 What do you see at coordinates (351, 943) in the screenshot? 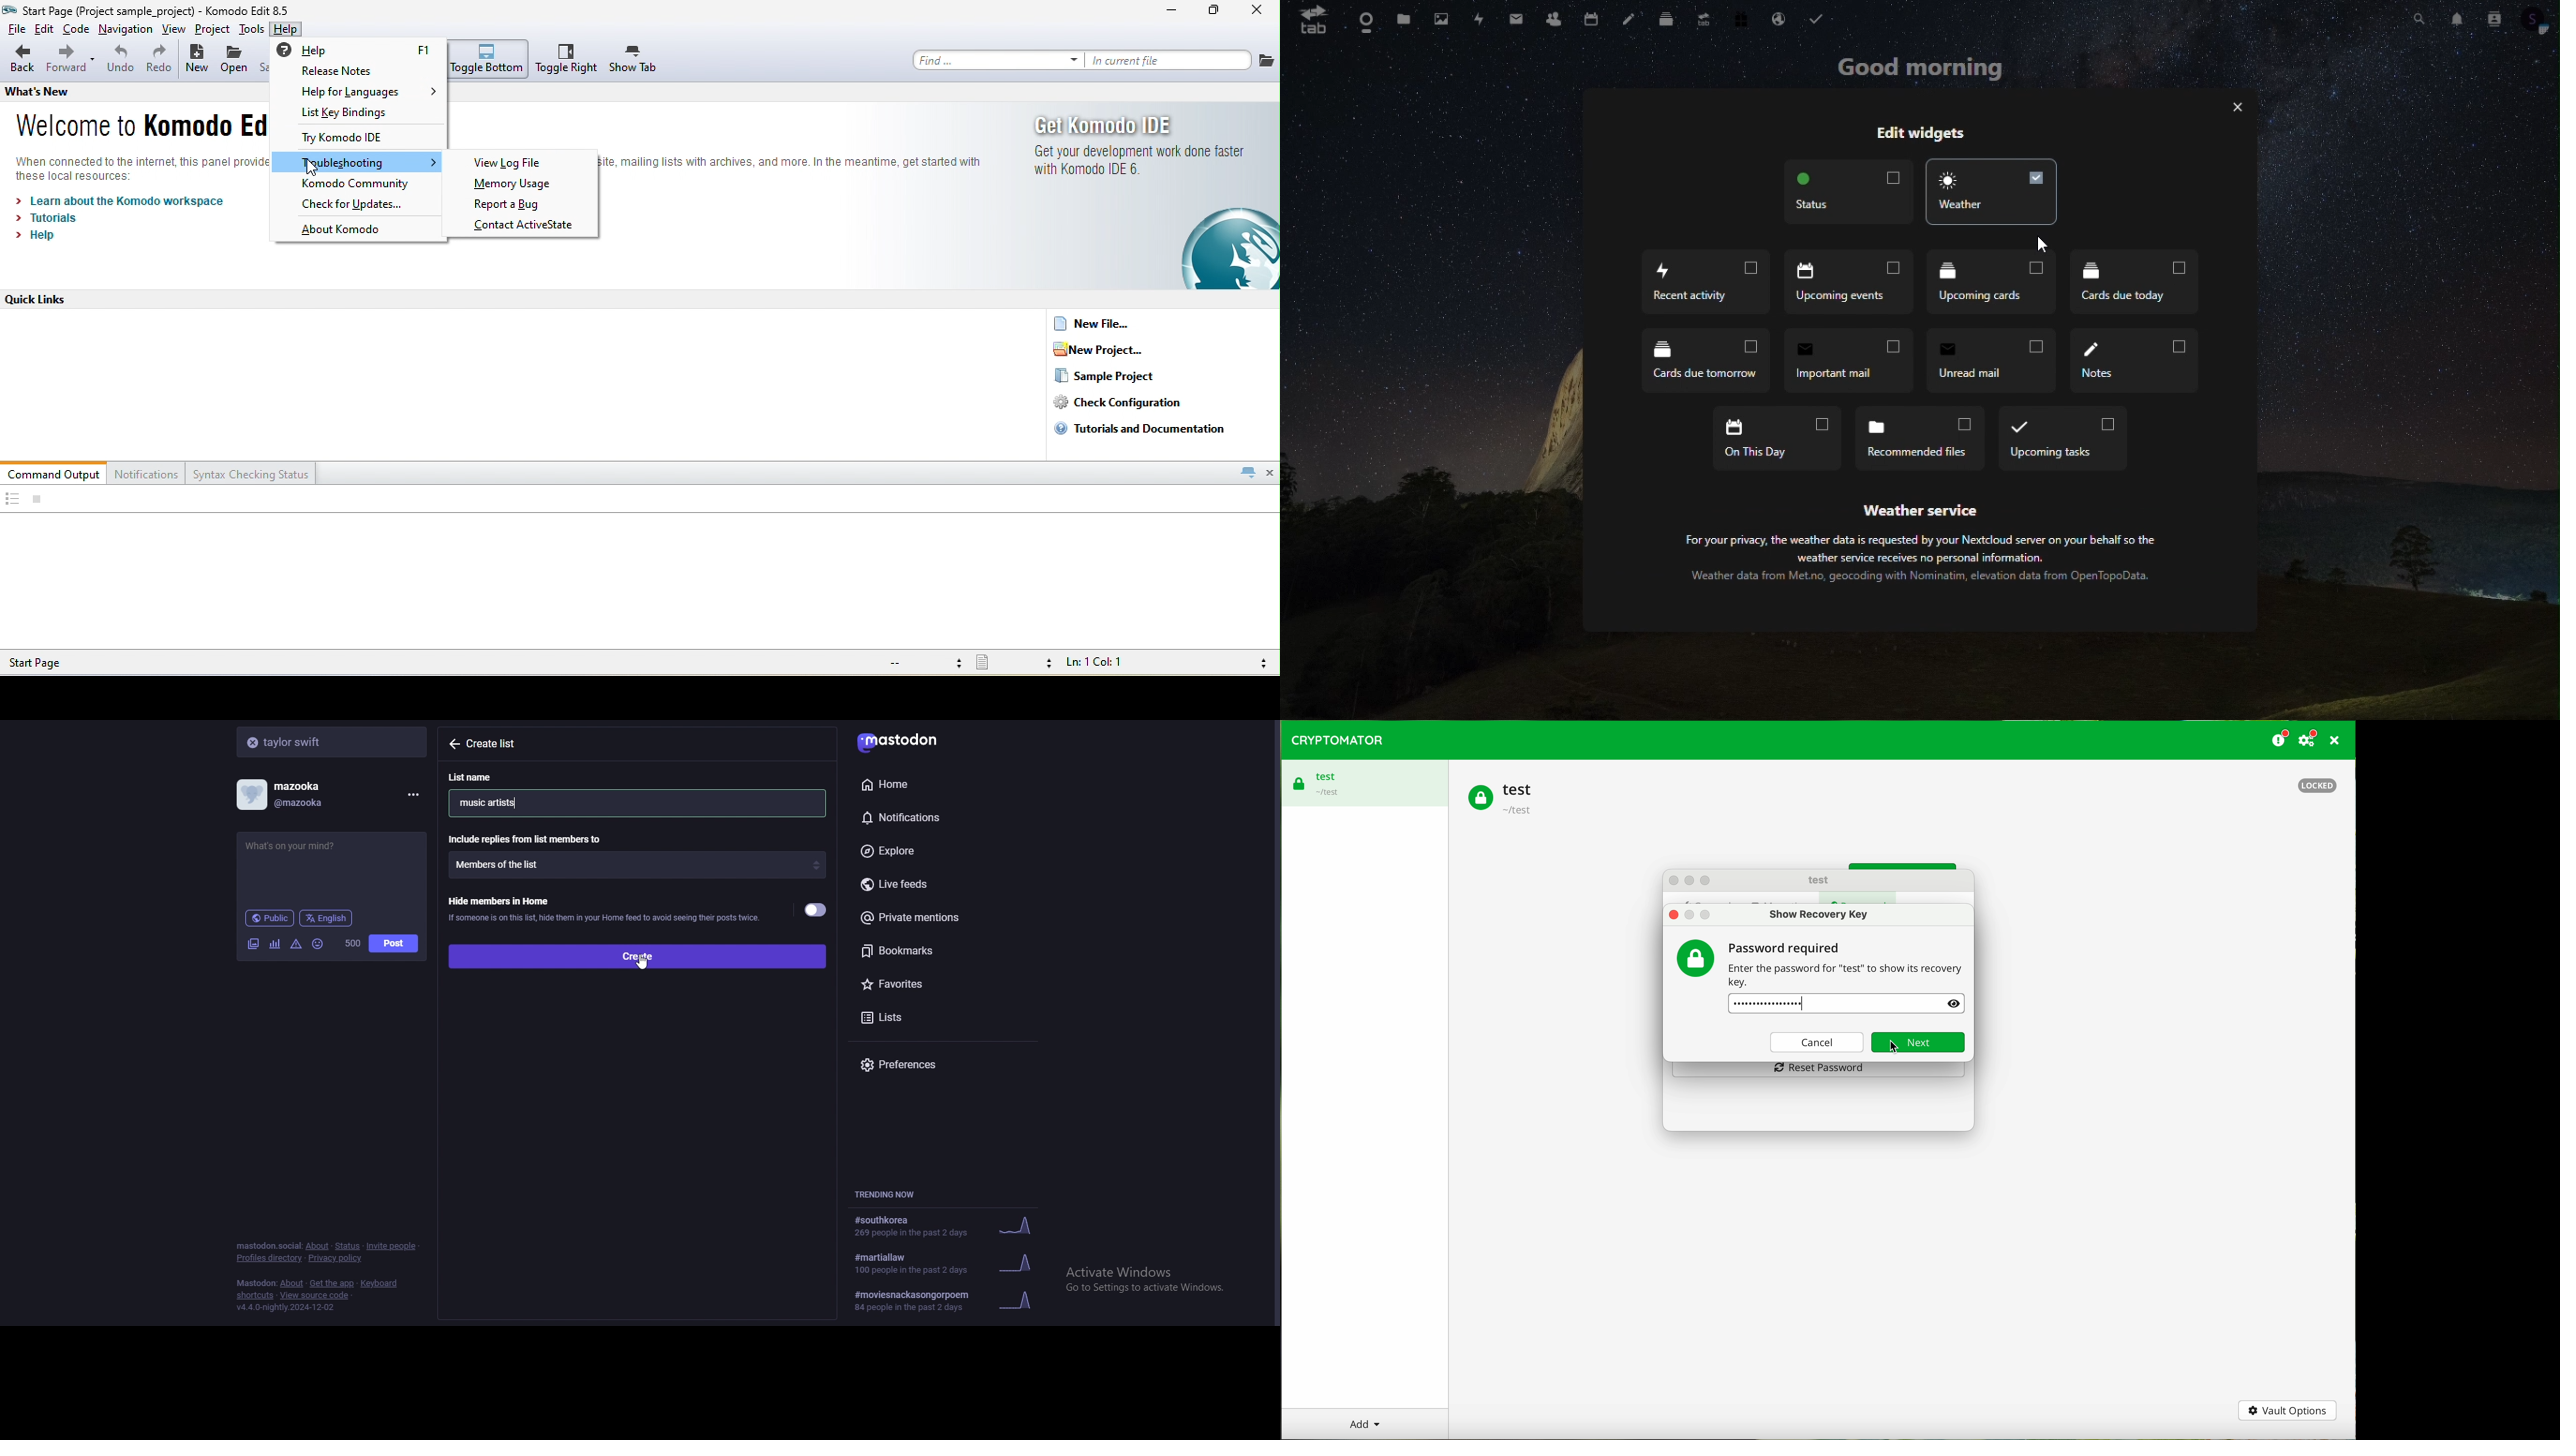
I see `word limit` at bounding box center [351, 943].